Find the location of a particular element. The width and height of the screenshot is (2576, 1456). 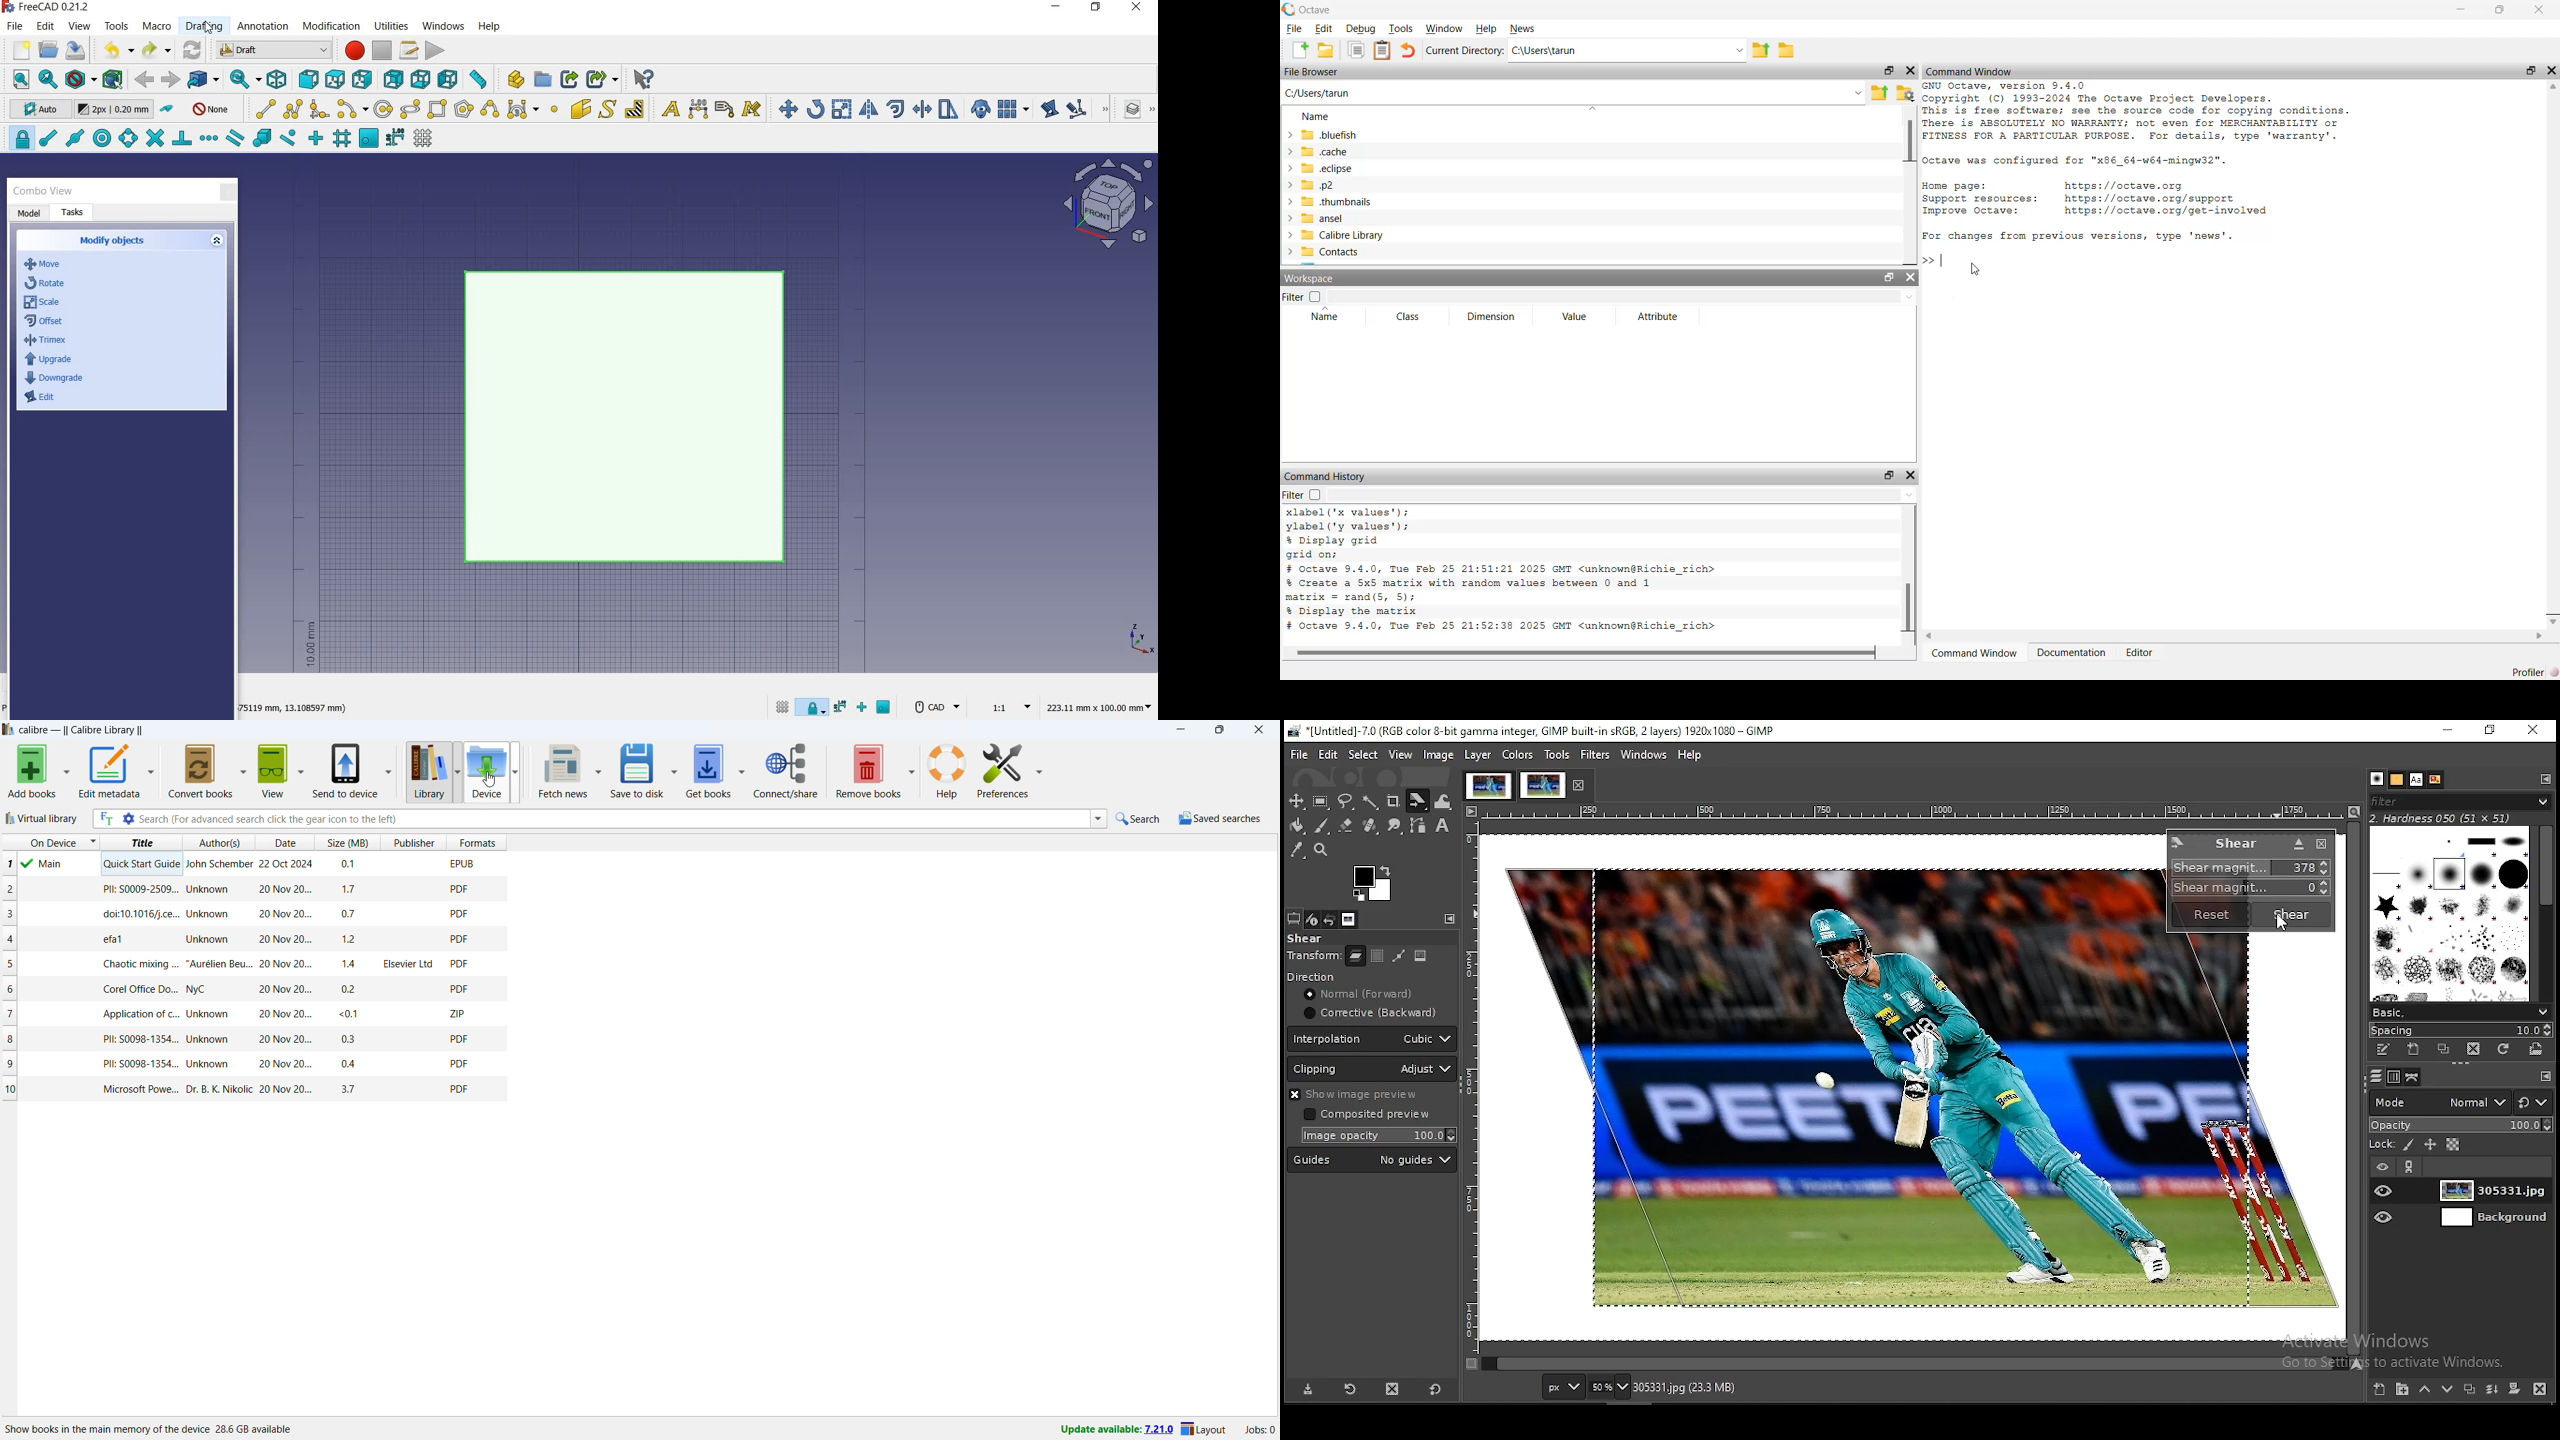

heal tool is located at coordinates (1371, 826).